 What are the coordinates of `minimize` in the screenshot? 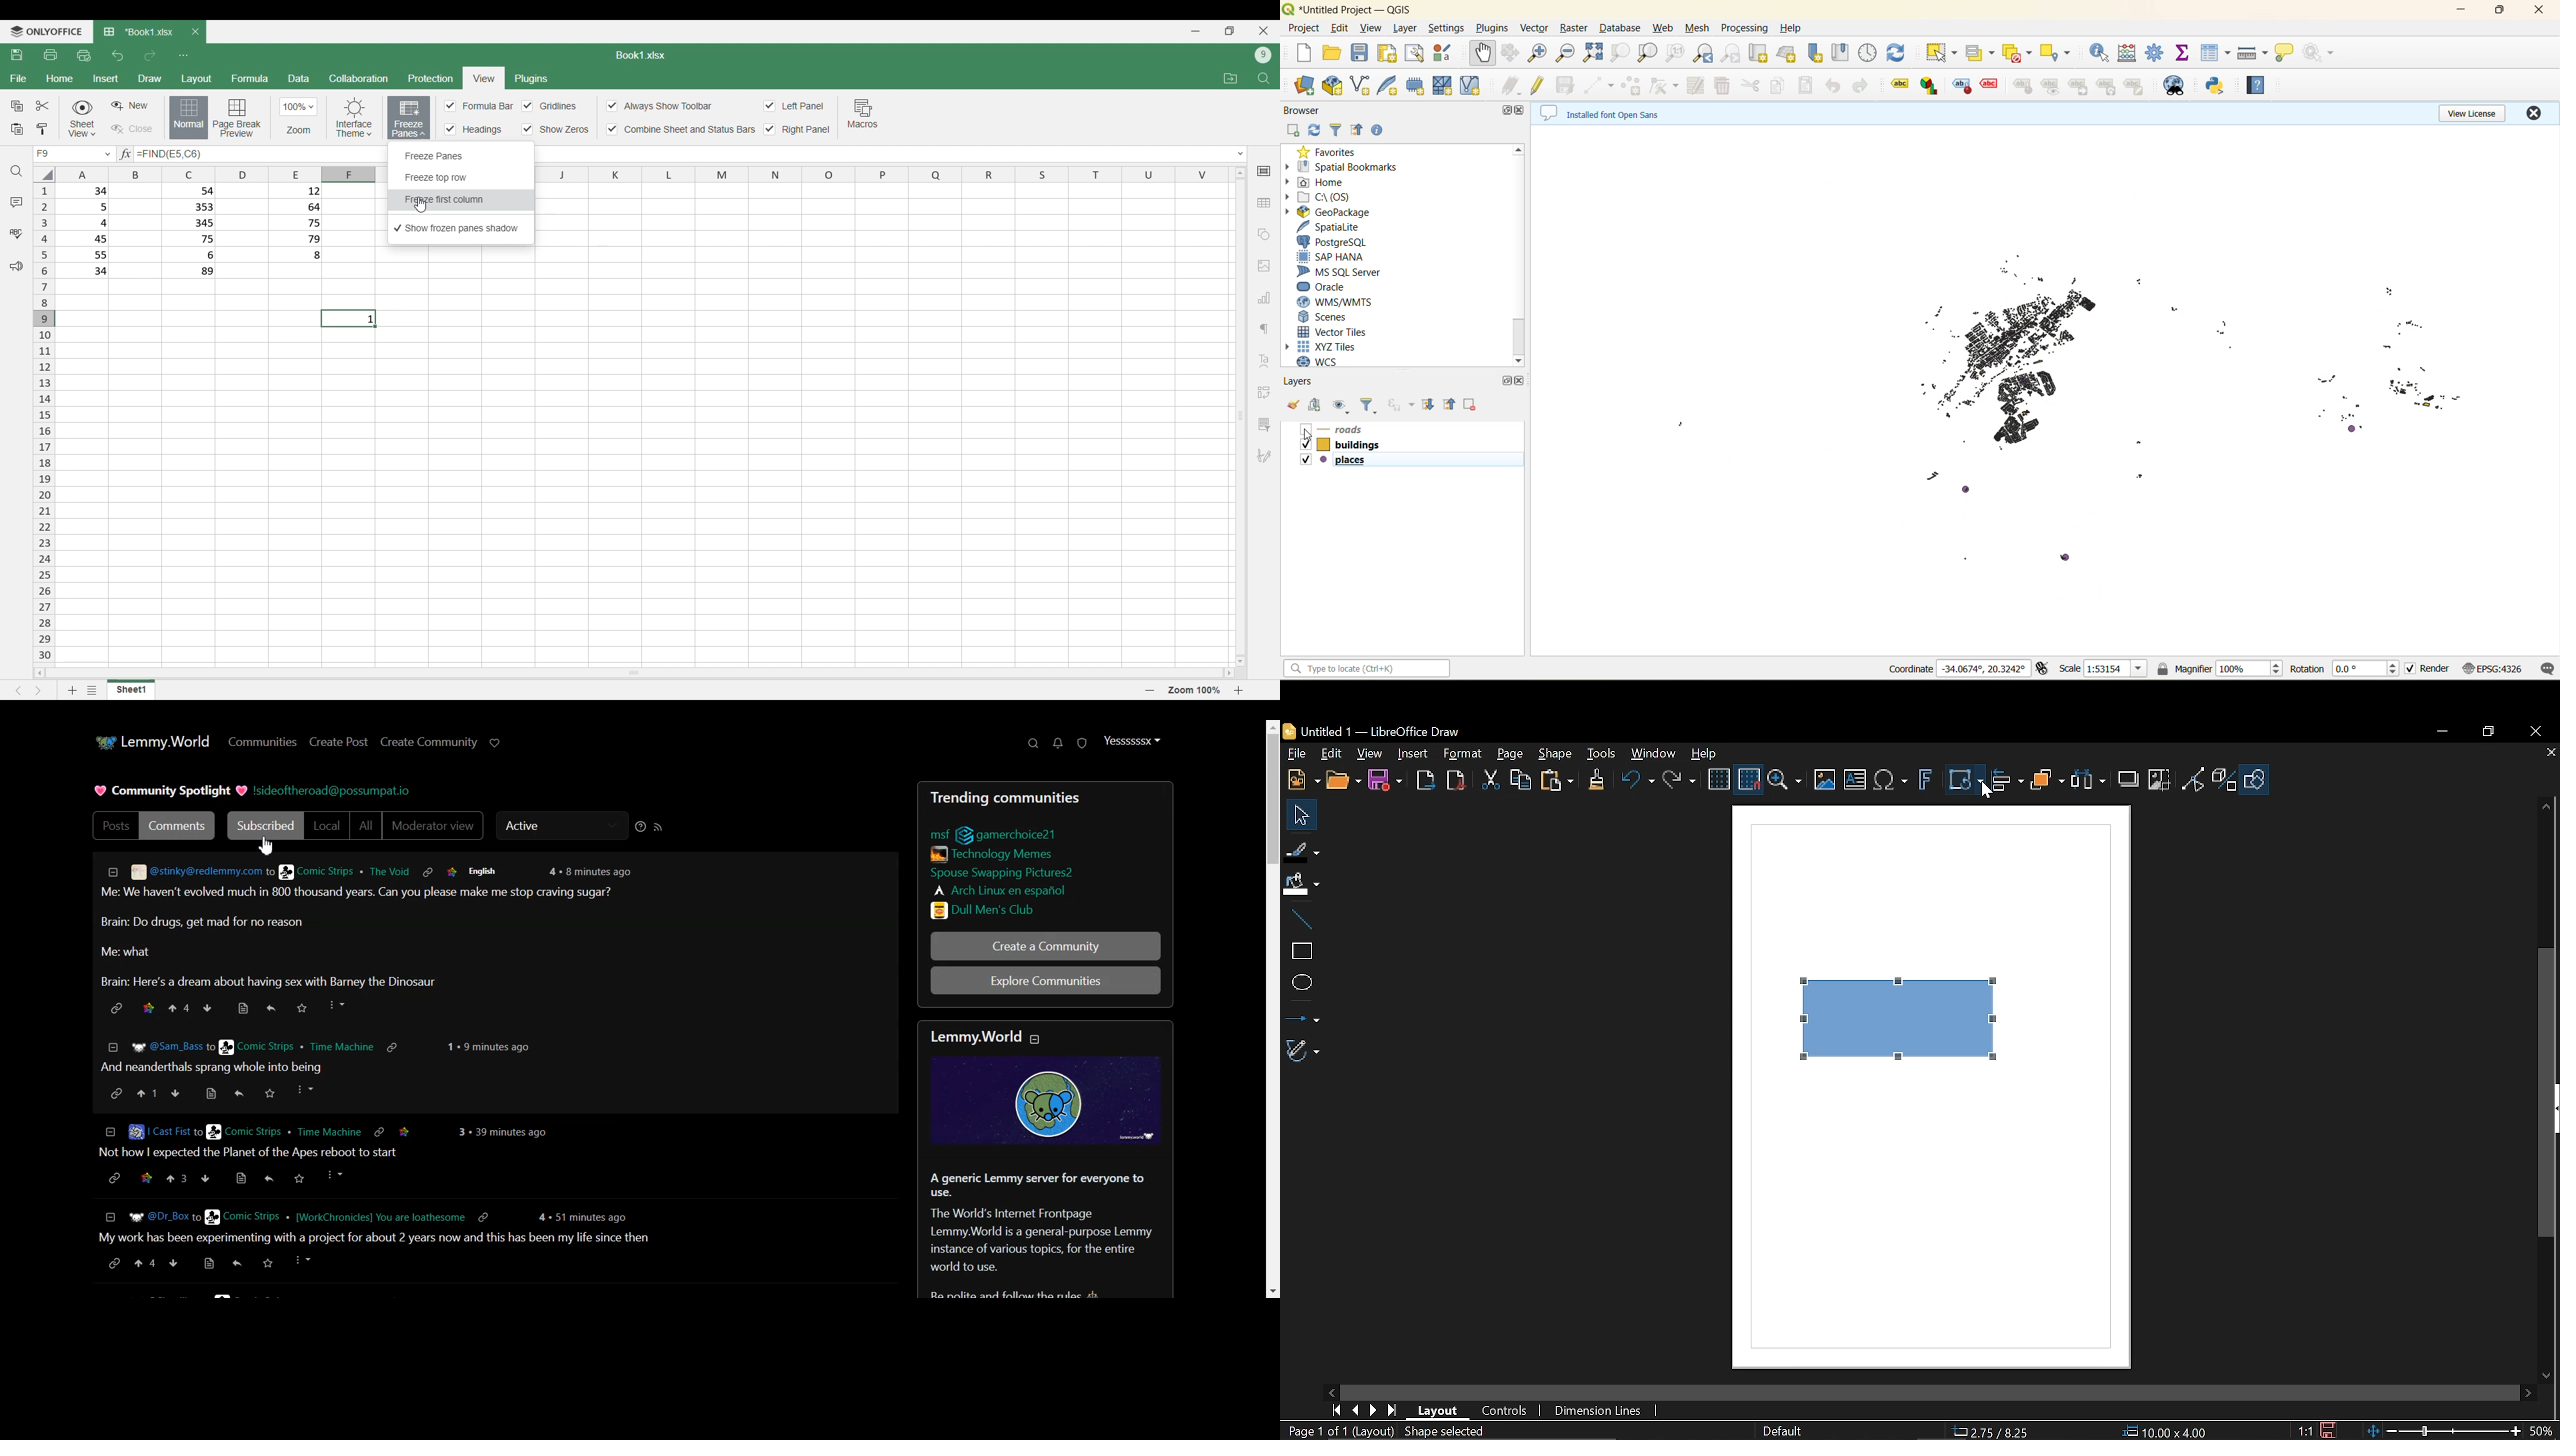 It's located at (2462, 14).